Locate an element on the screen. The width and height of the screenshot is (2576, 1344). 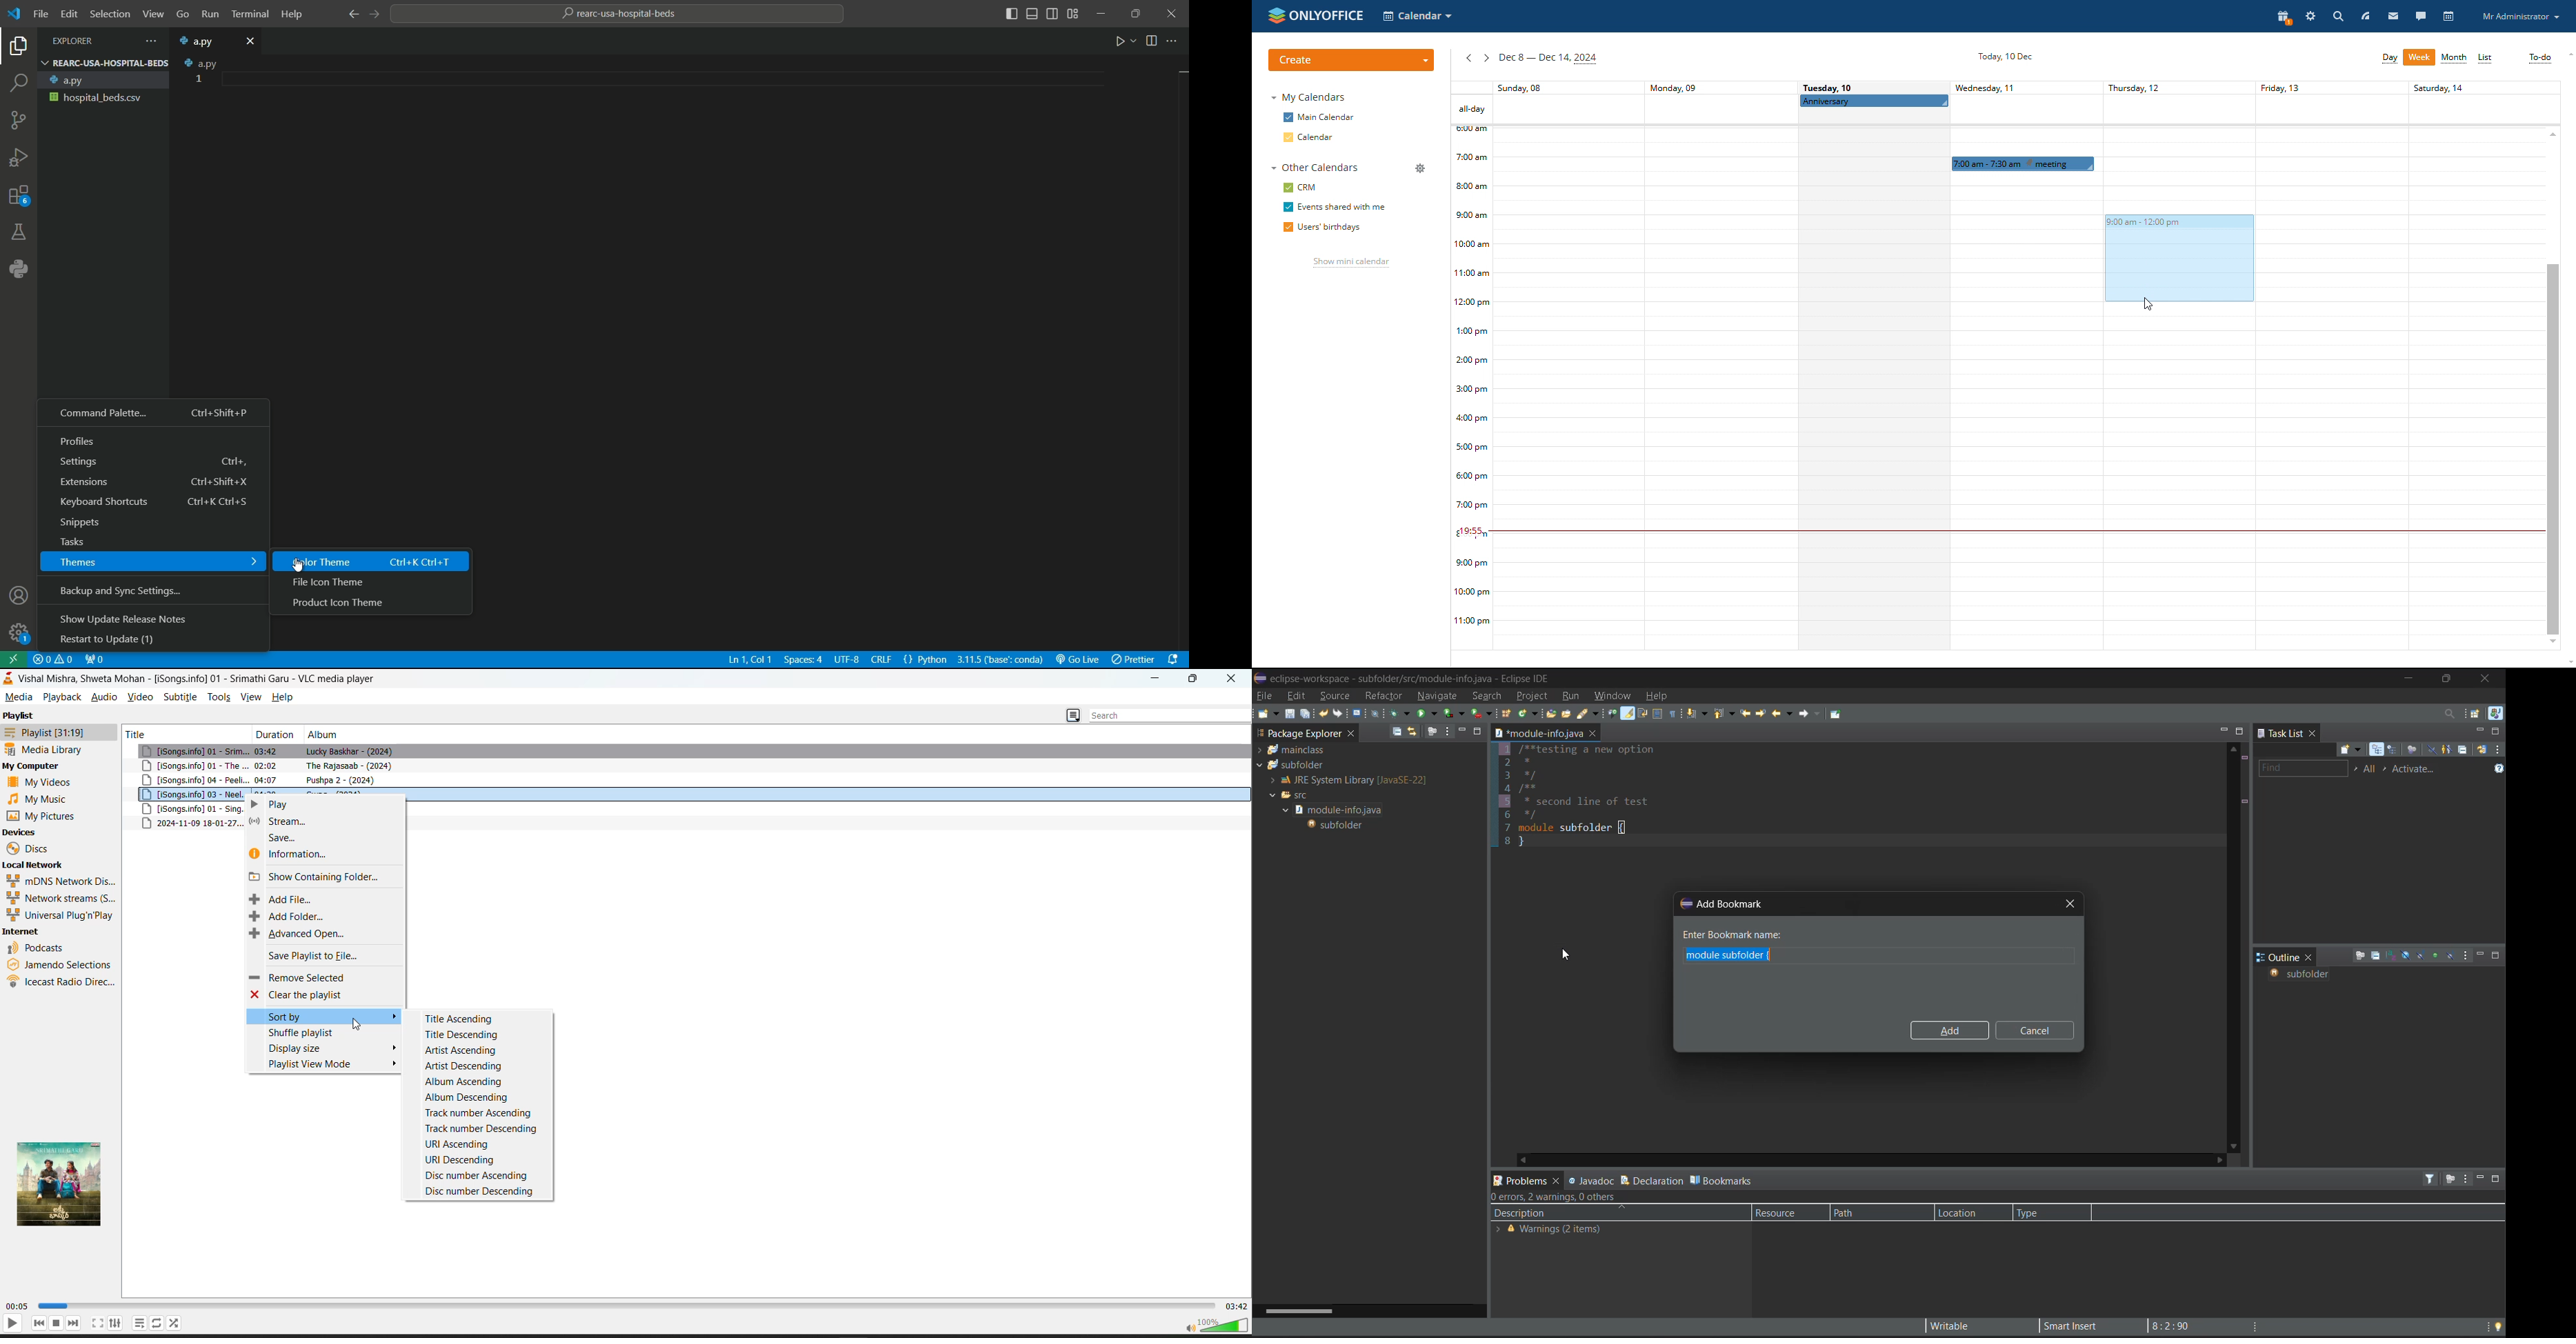
toggle panel is located at coordinates (1032, 14).